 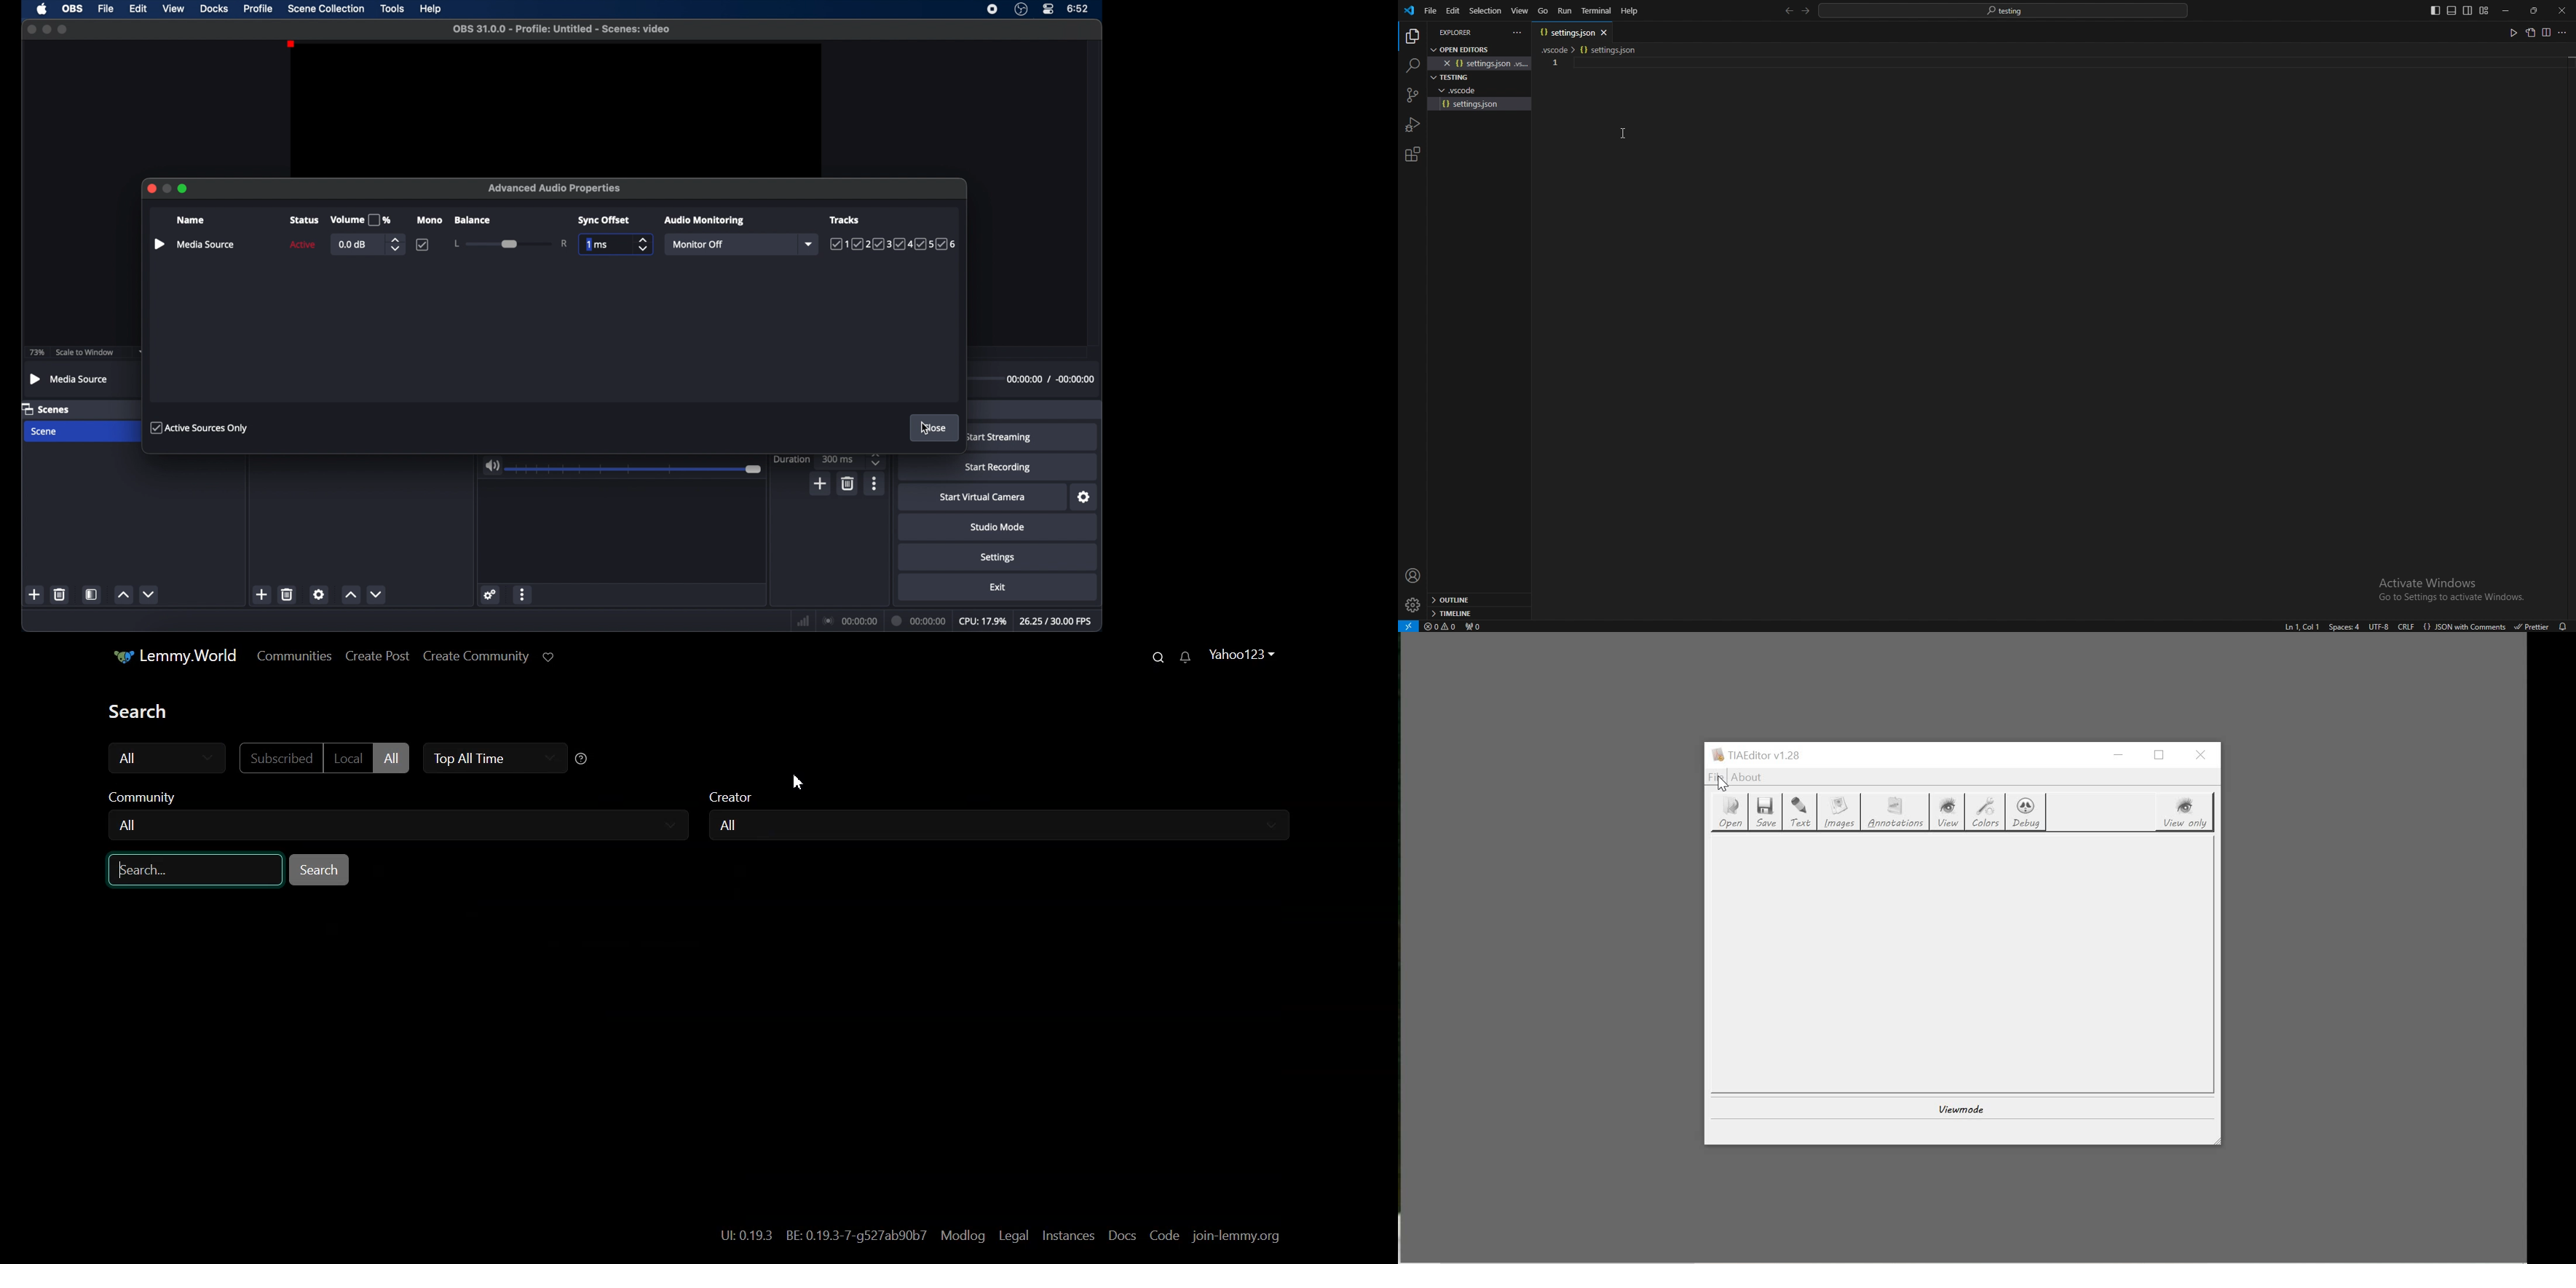 I want to click on tools, so click(x=393, y=8).